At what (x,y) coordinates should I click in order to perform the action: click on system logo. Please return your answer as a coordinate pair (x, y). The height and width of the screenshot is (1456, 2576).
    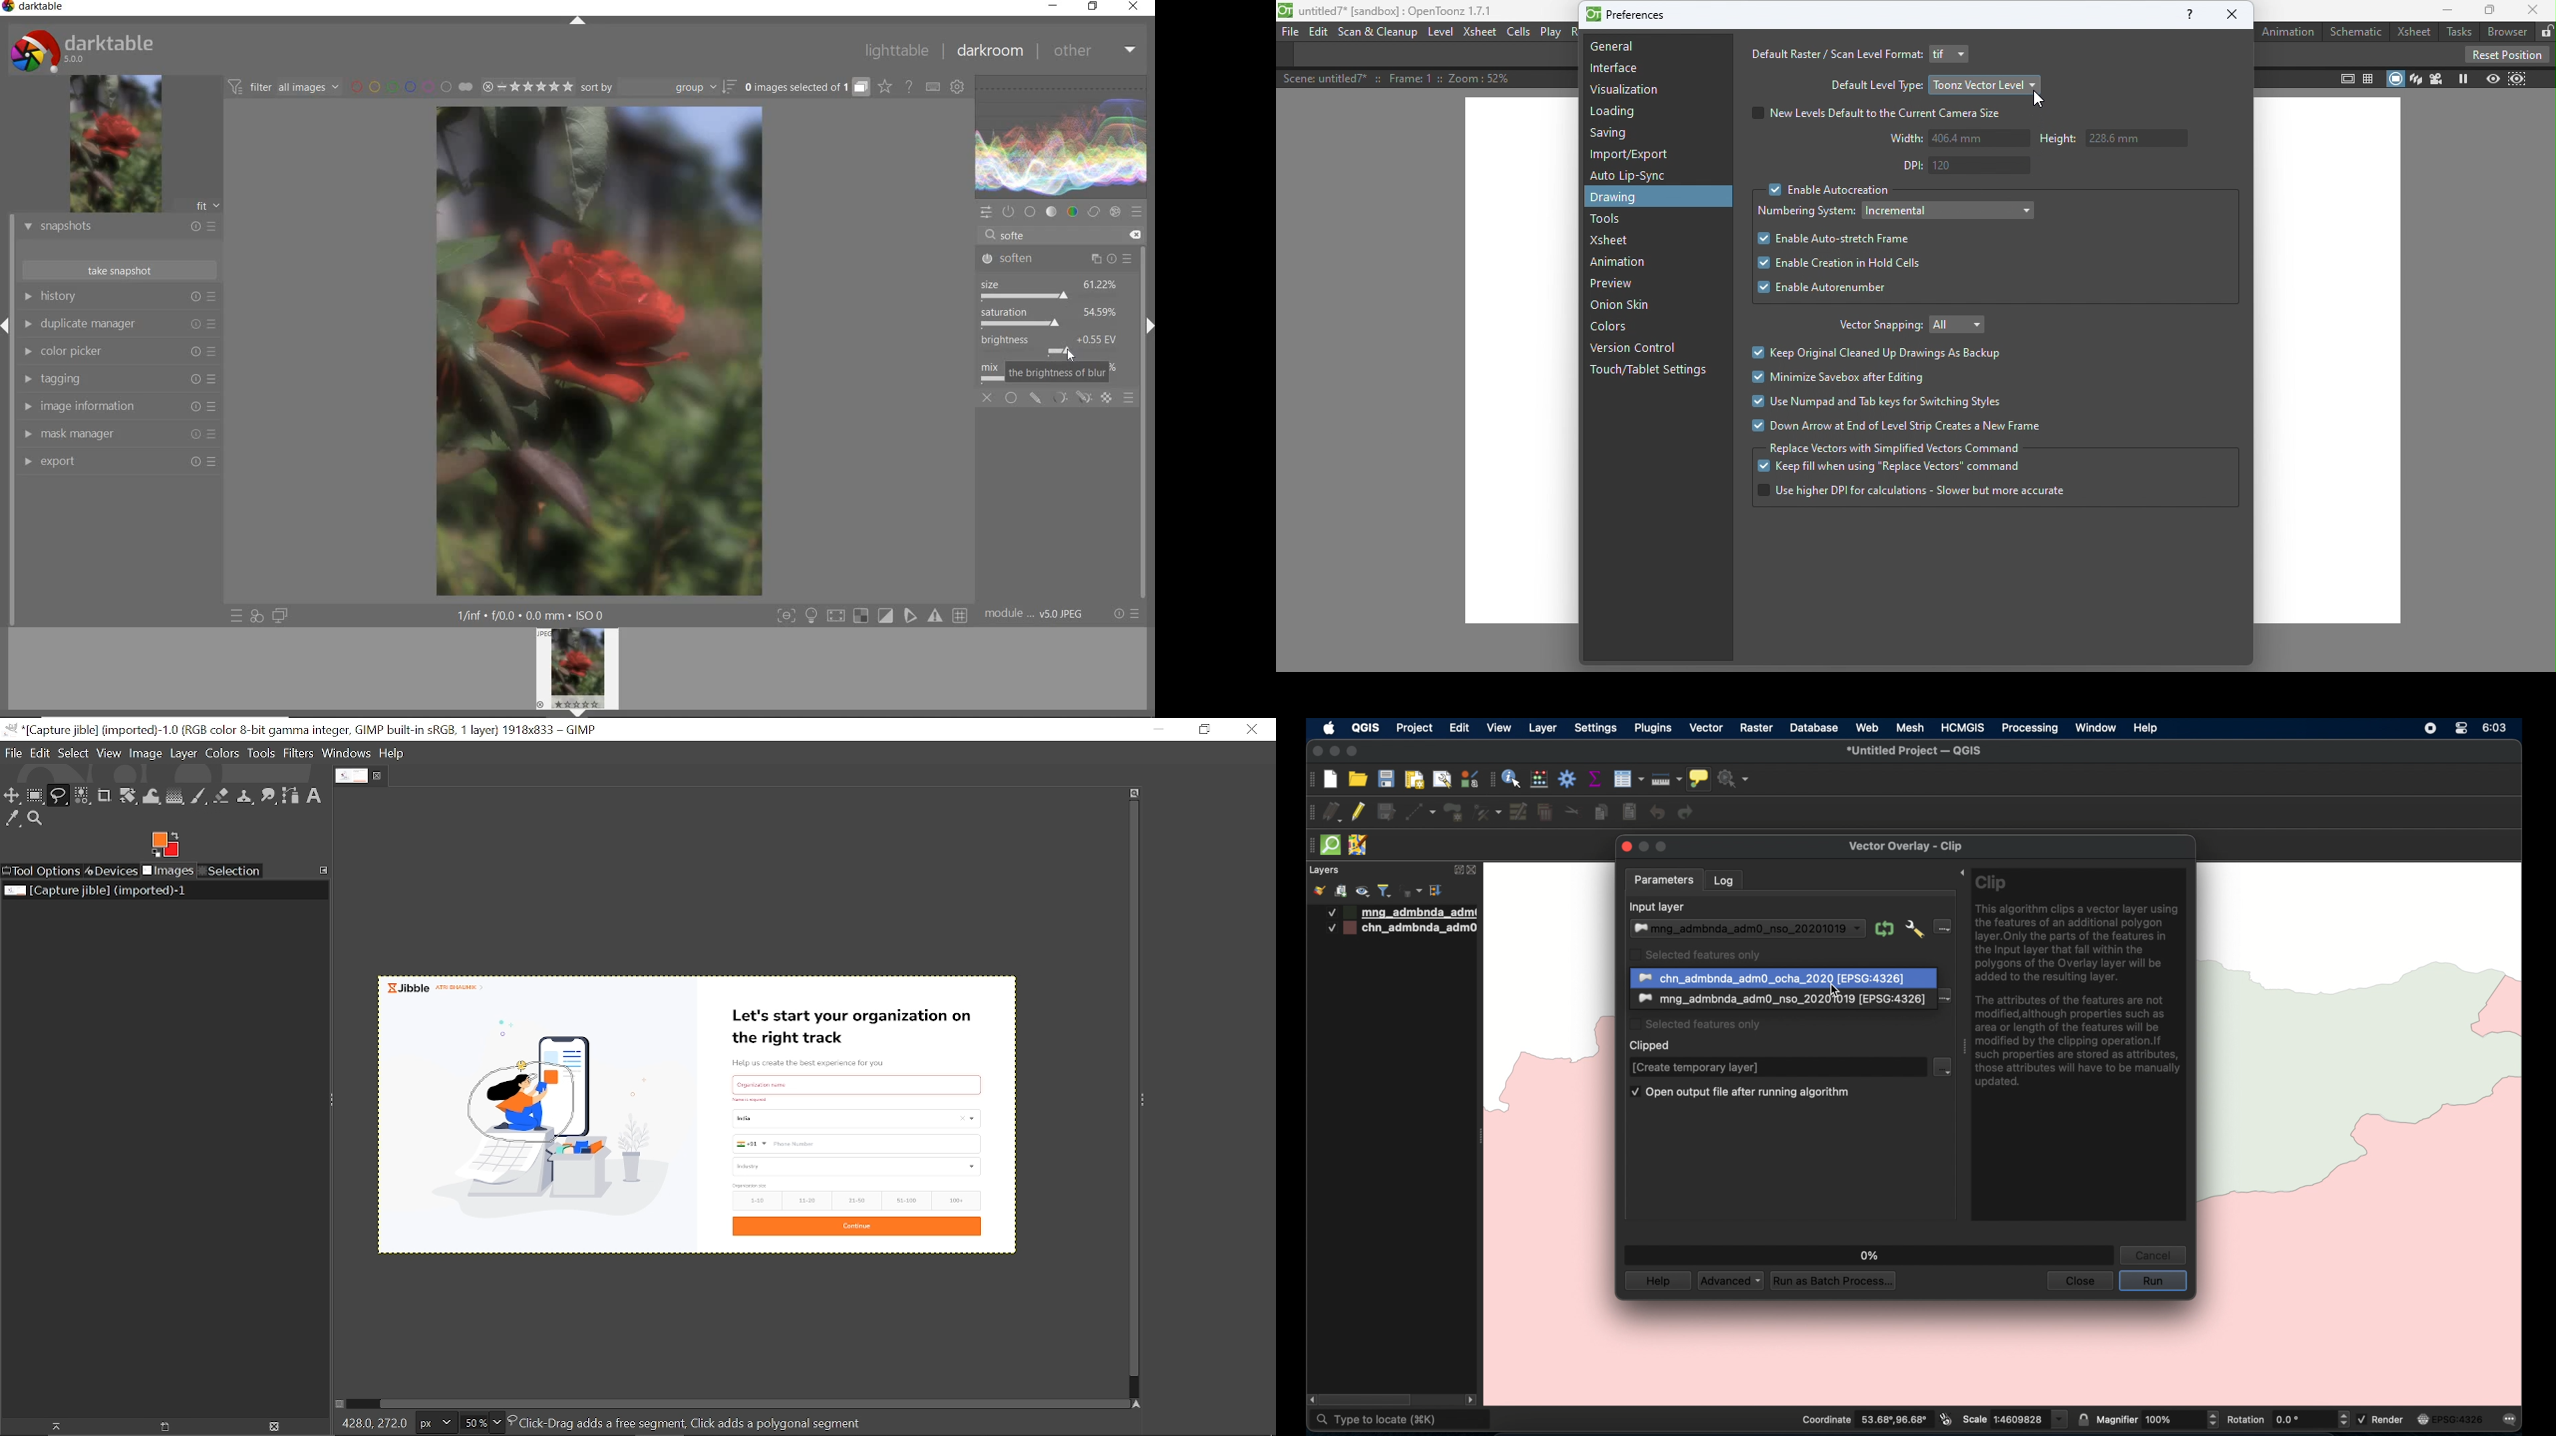
    Looking at the image, I should click on (85, 49).